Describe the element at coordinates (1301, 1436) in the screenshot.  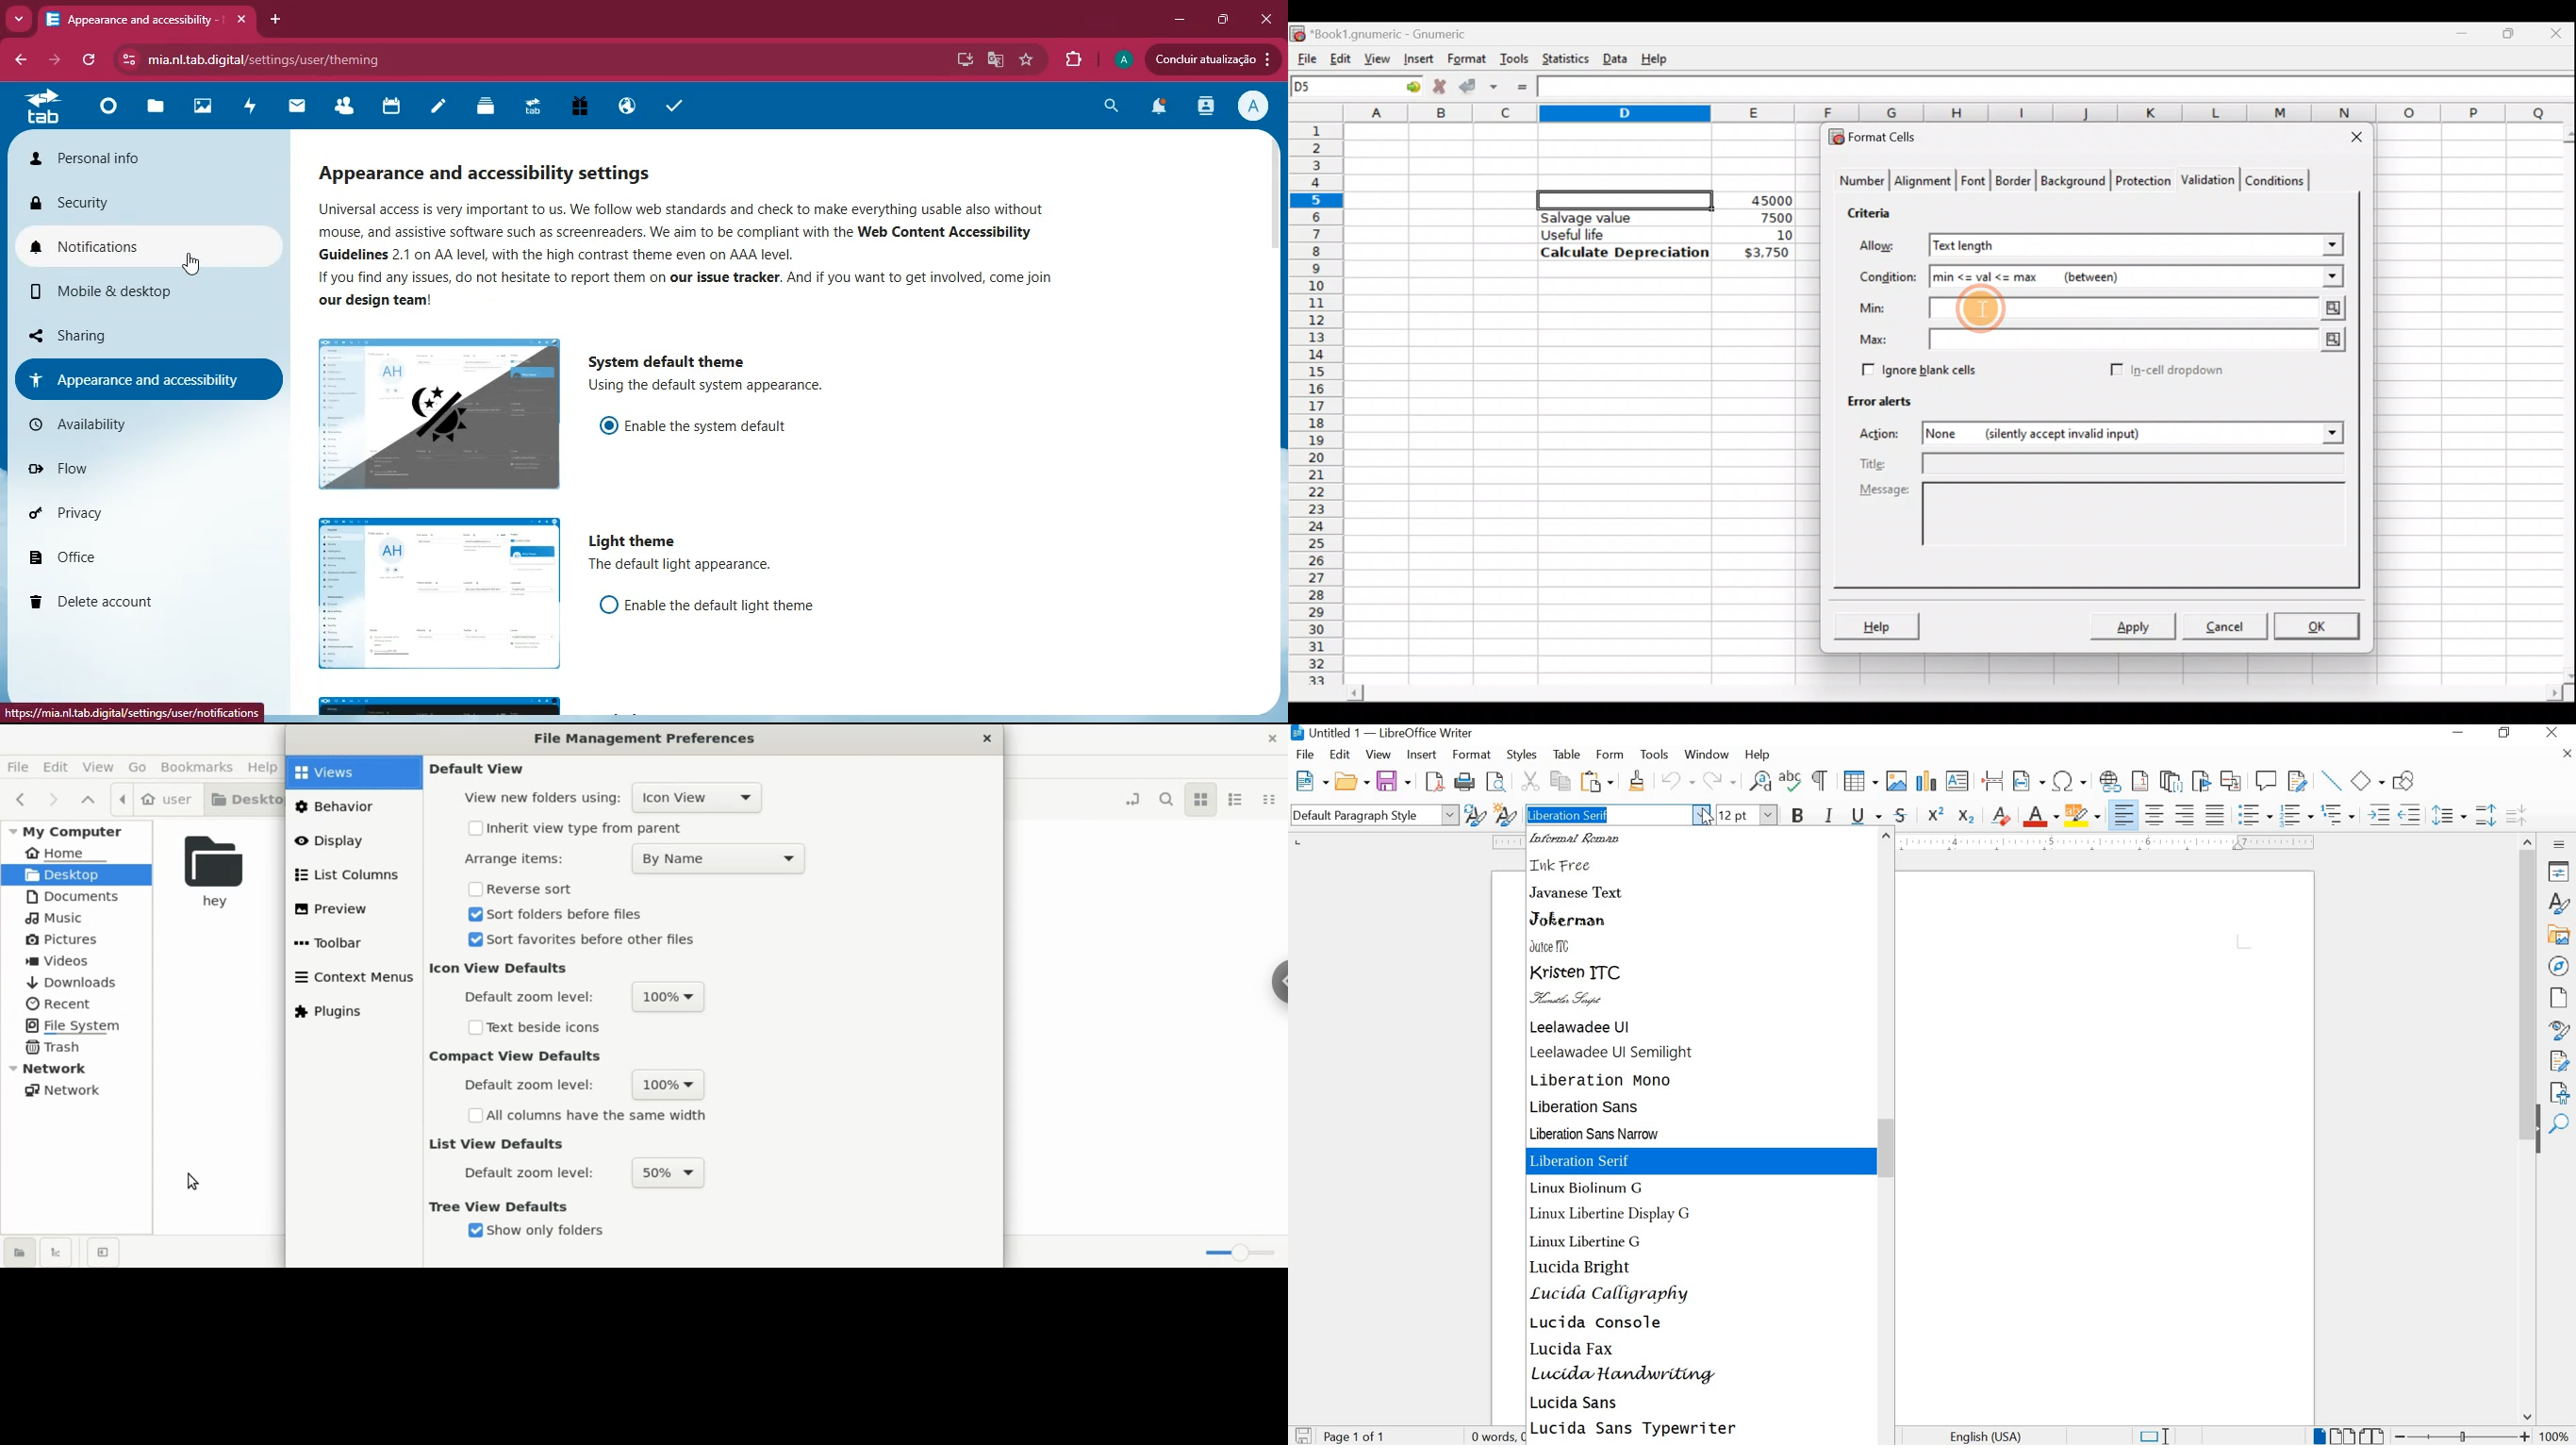
I see `SAVE` at that location.